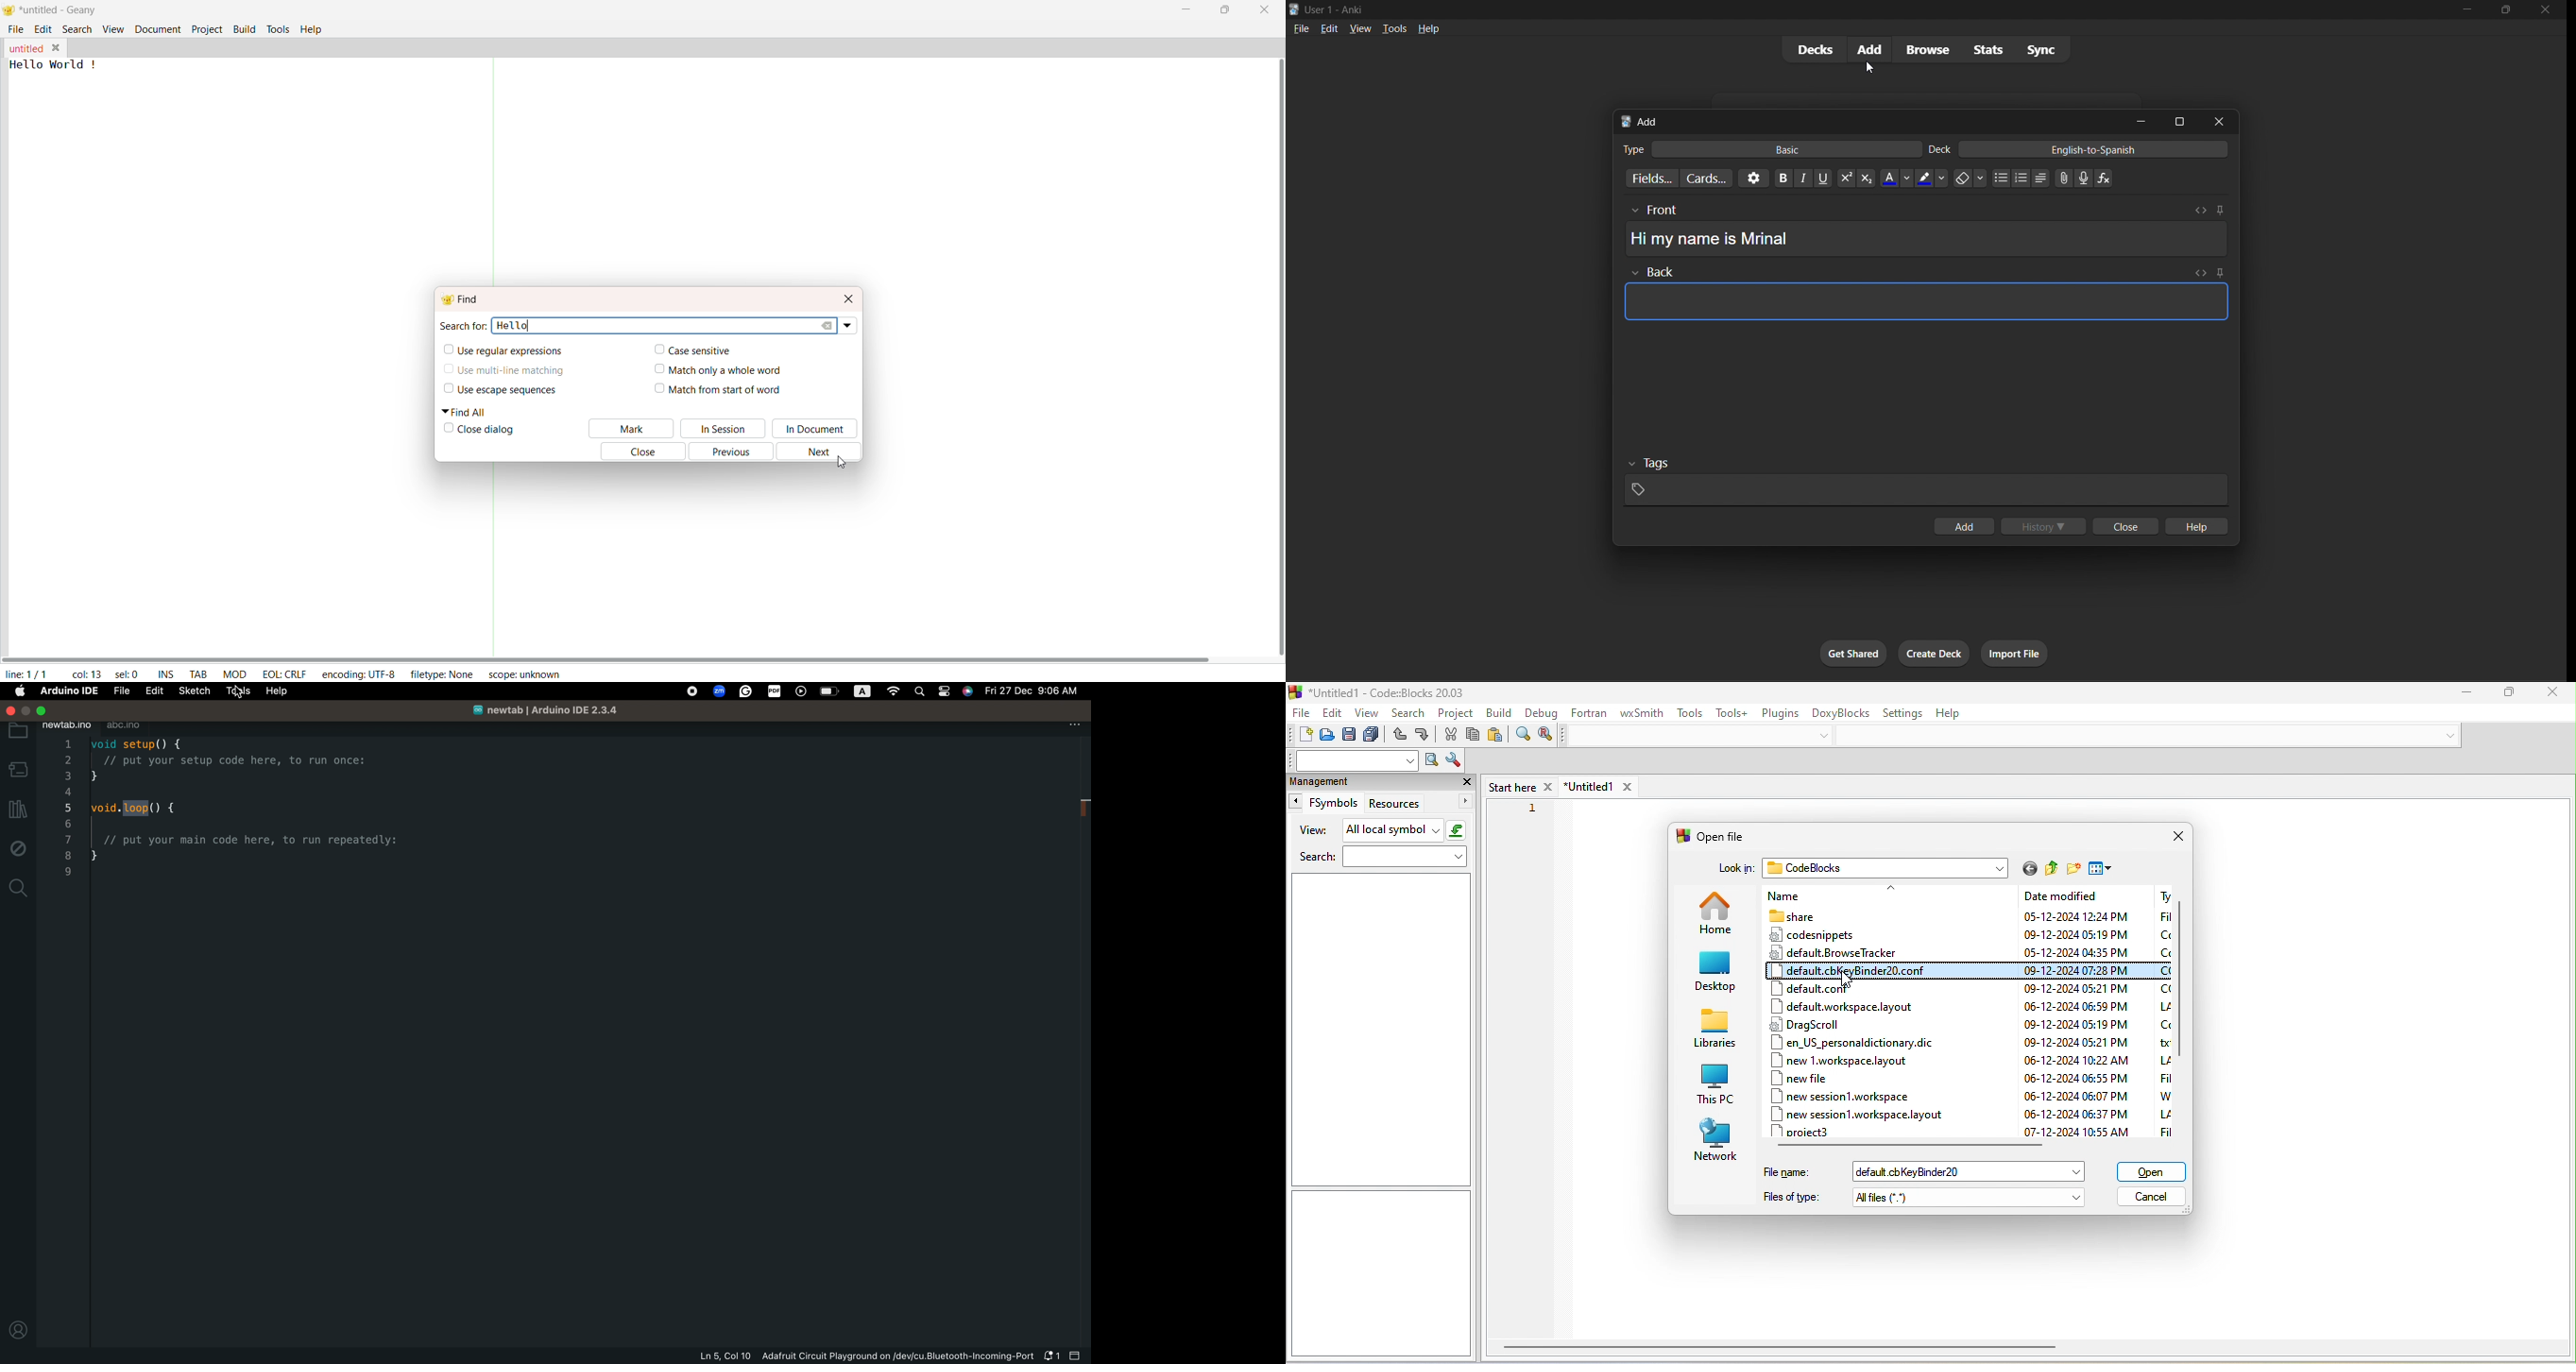 The height and width of the screenshot is (1372, 2576). Describe the element at coordinates (2075, 916) in the screenshot. I see `date ` at that location.